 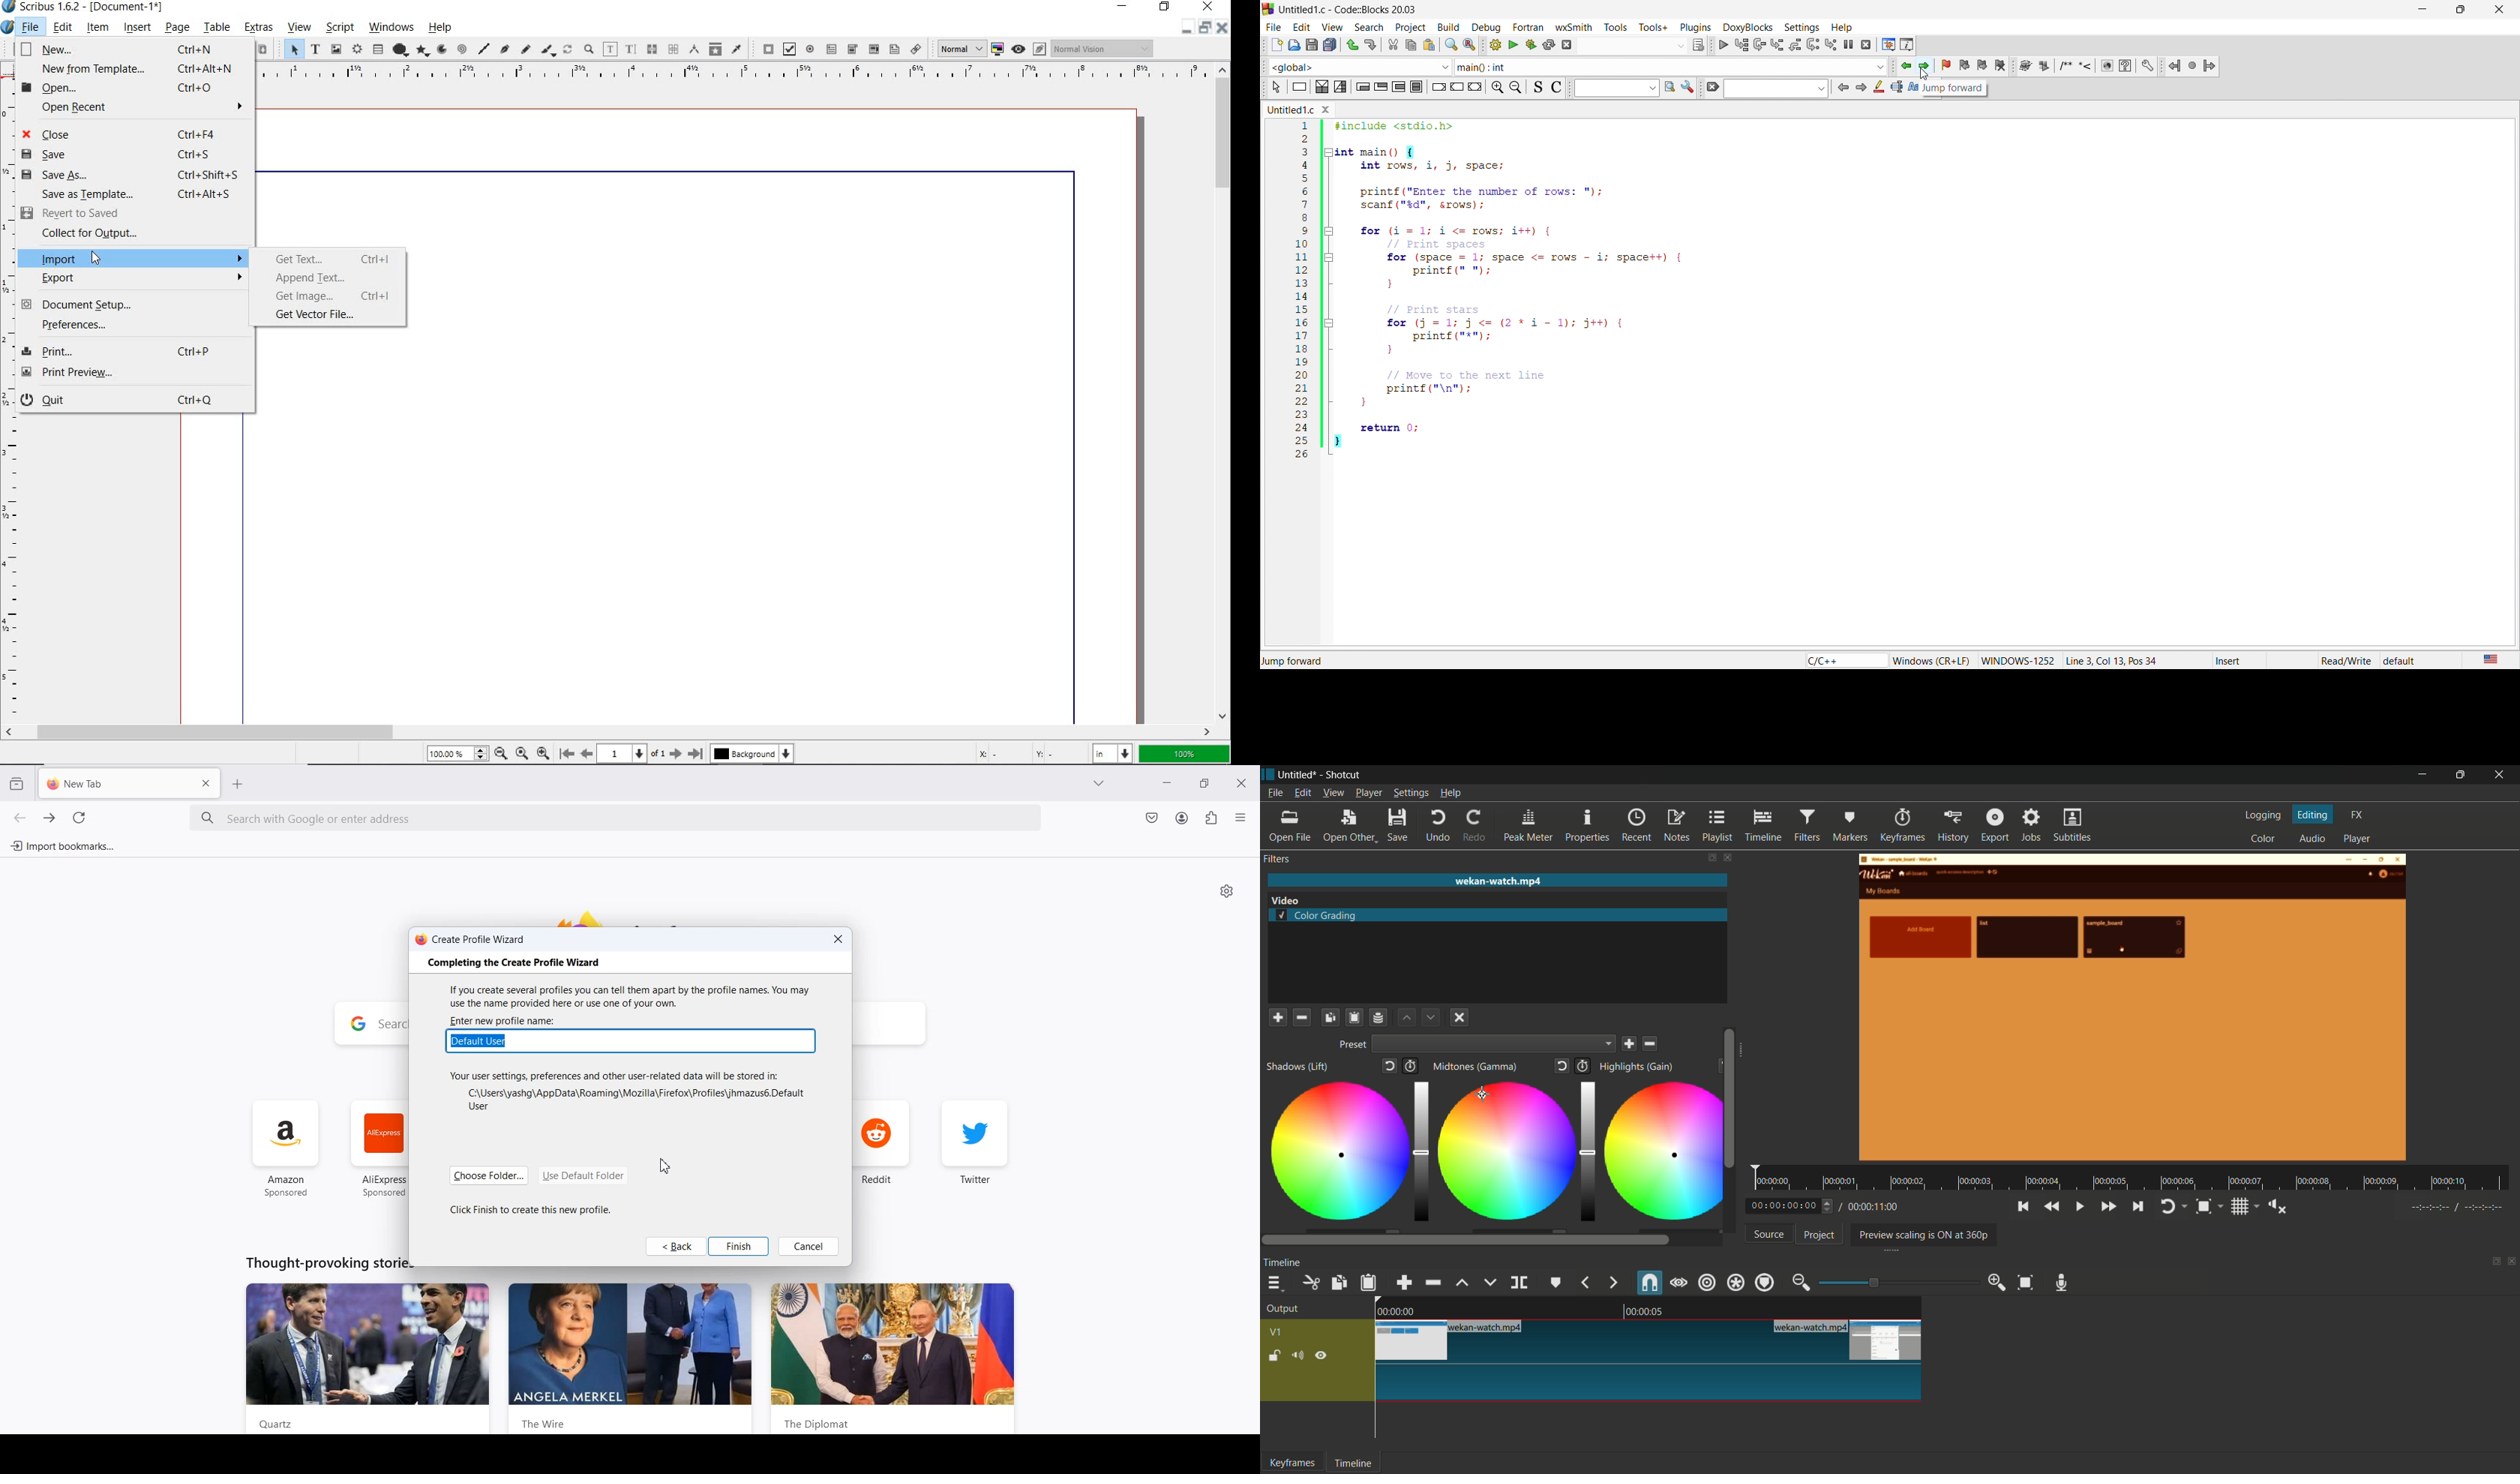 What do you see at coordinates (1227, 890) in the screenshot?
I see `Personalize new tab ` at bounding box center [1227, 890].